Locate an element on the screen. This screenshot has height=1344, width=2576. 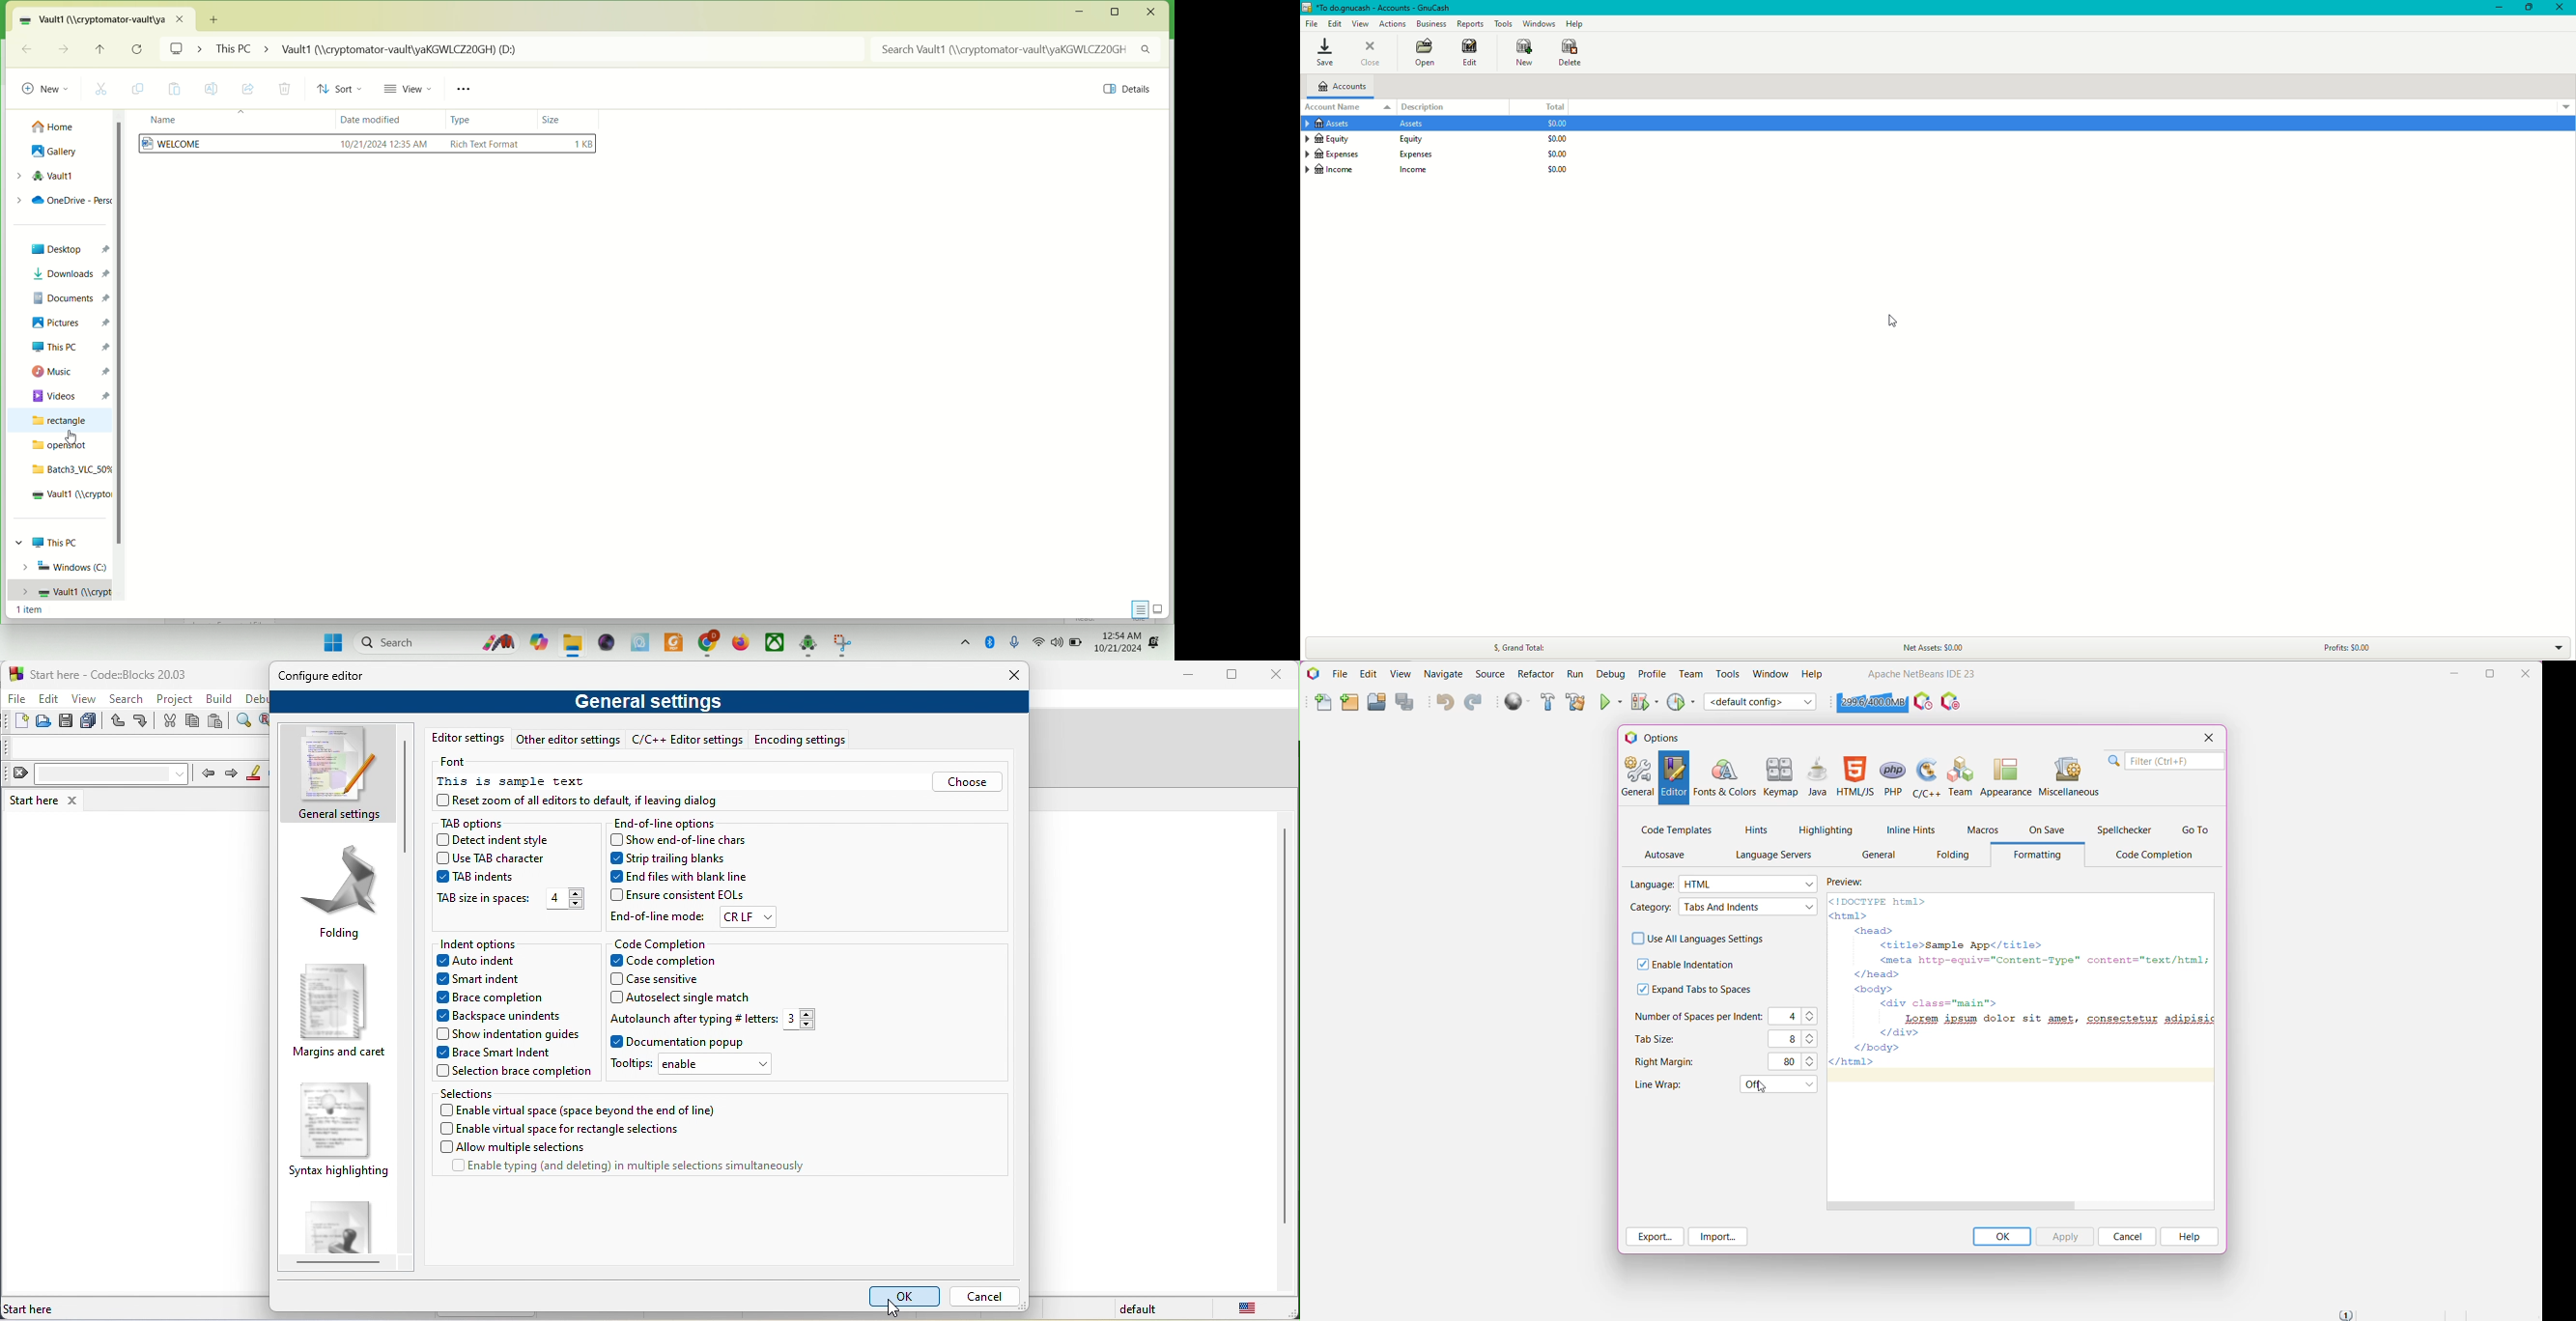
autolaunch after typing letters is located at coordinates (715, 1019).